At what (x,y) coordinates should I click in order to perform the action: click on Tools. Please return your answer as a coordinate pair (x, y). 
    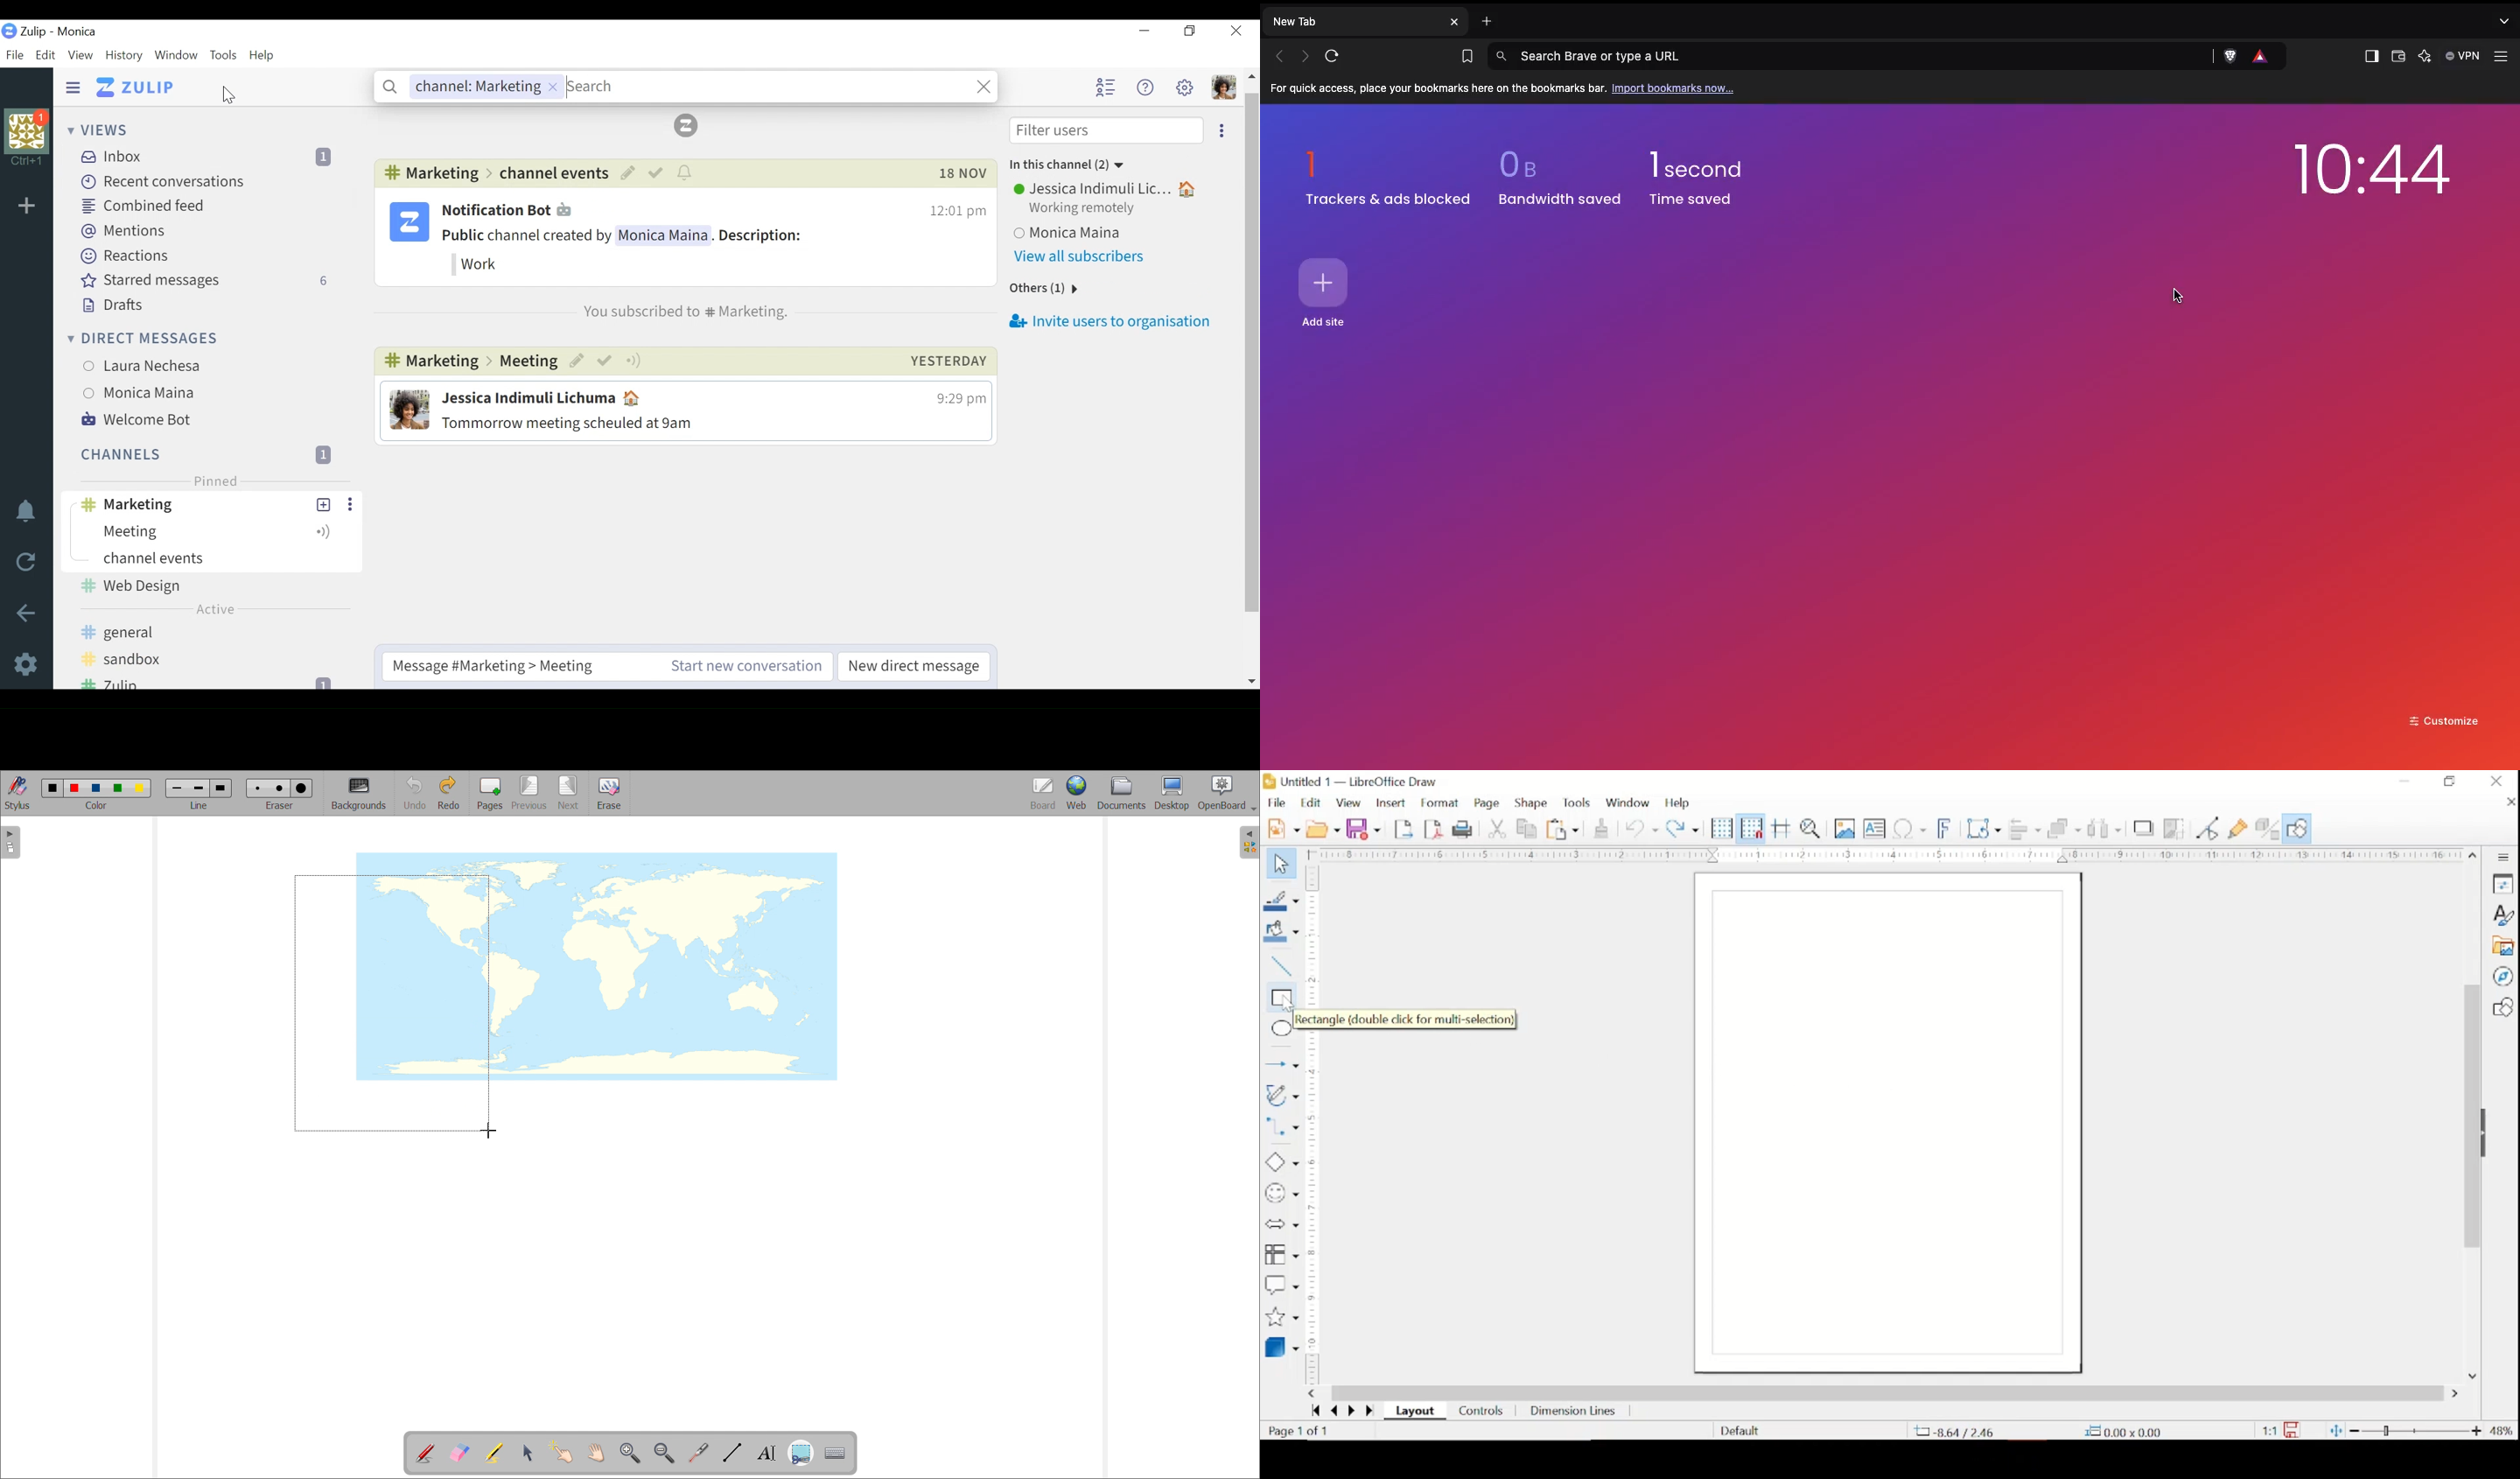
    Looking at the image, I should click on (225, 54).